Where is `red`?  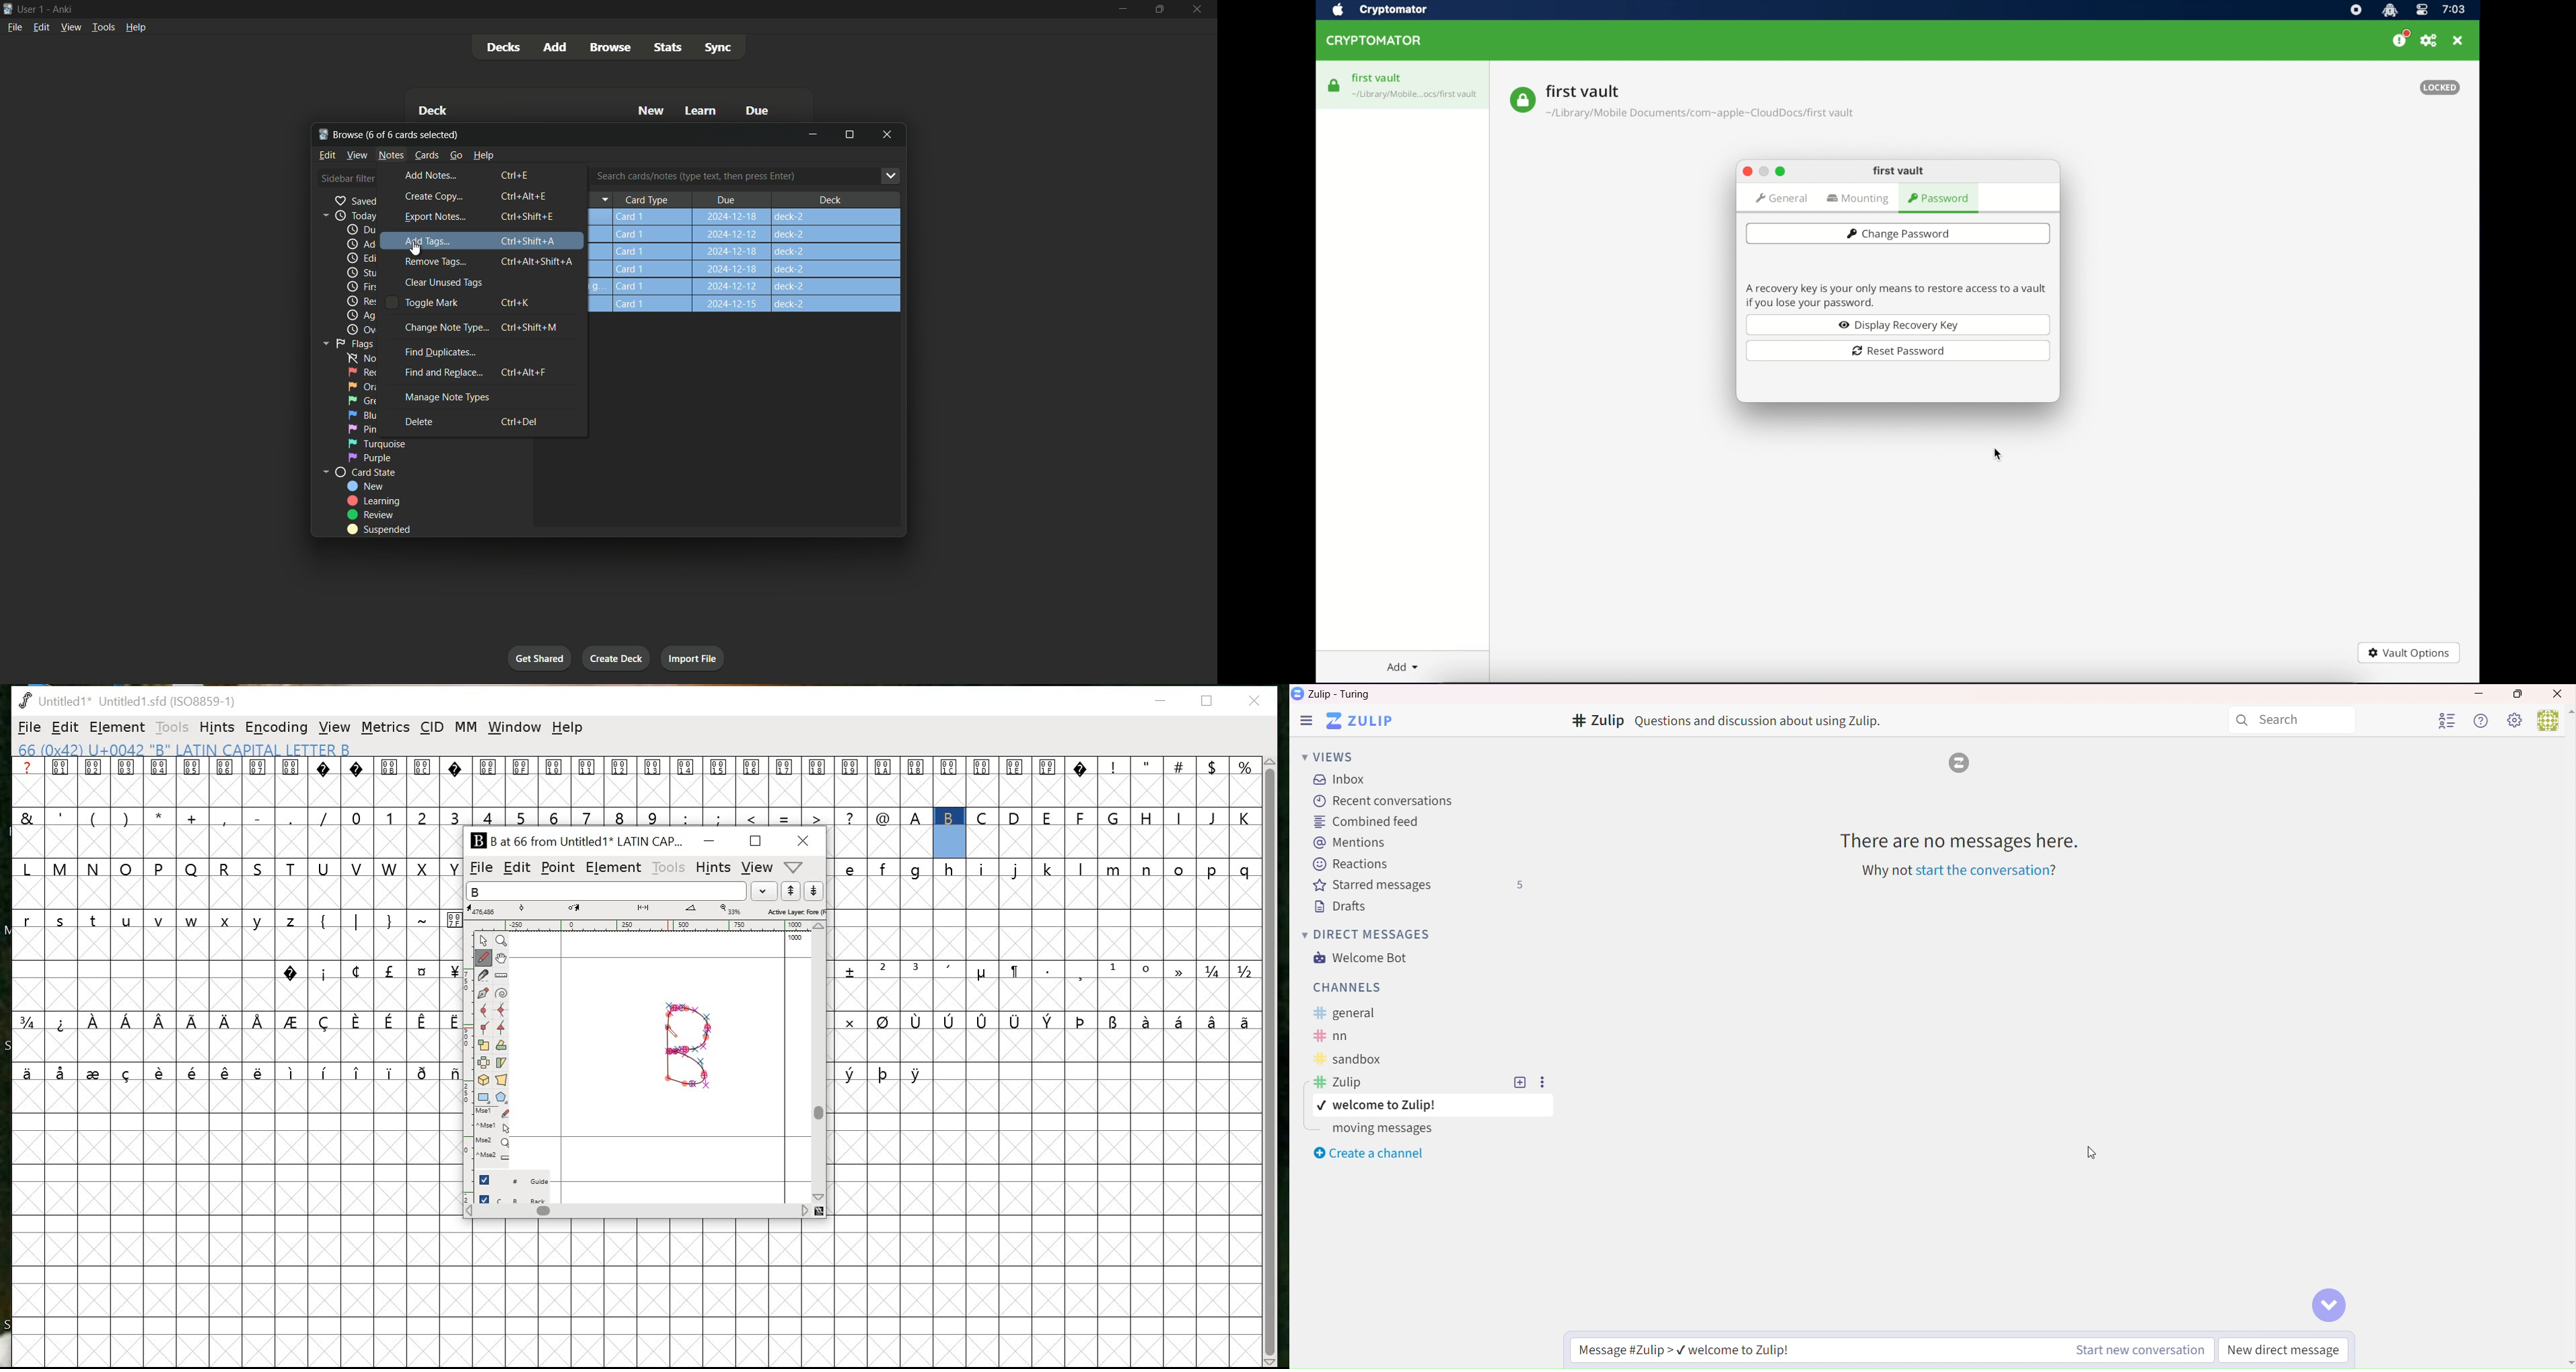 red is located at coordinates (364, 373).